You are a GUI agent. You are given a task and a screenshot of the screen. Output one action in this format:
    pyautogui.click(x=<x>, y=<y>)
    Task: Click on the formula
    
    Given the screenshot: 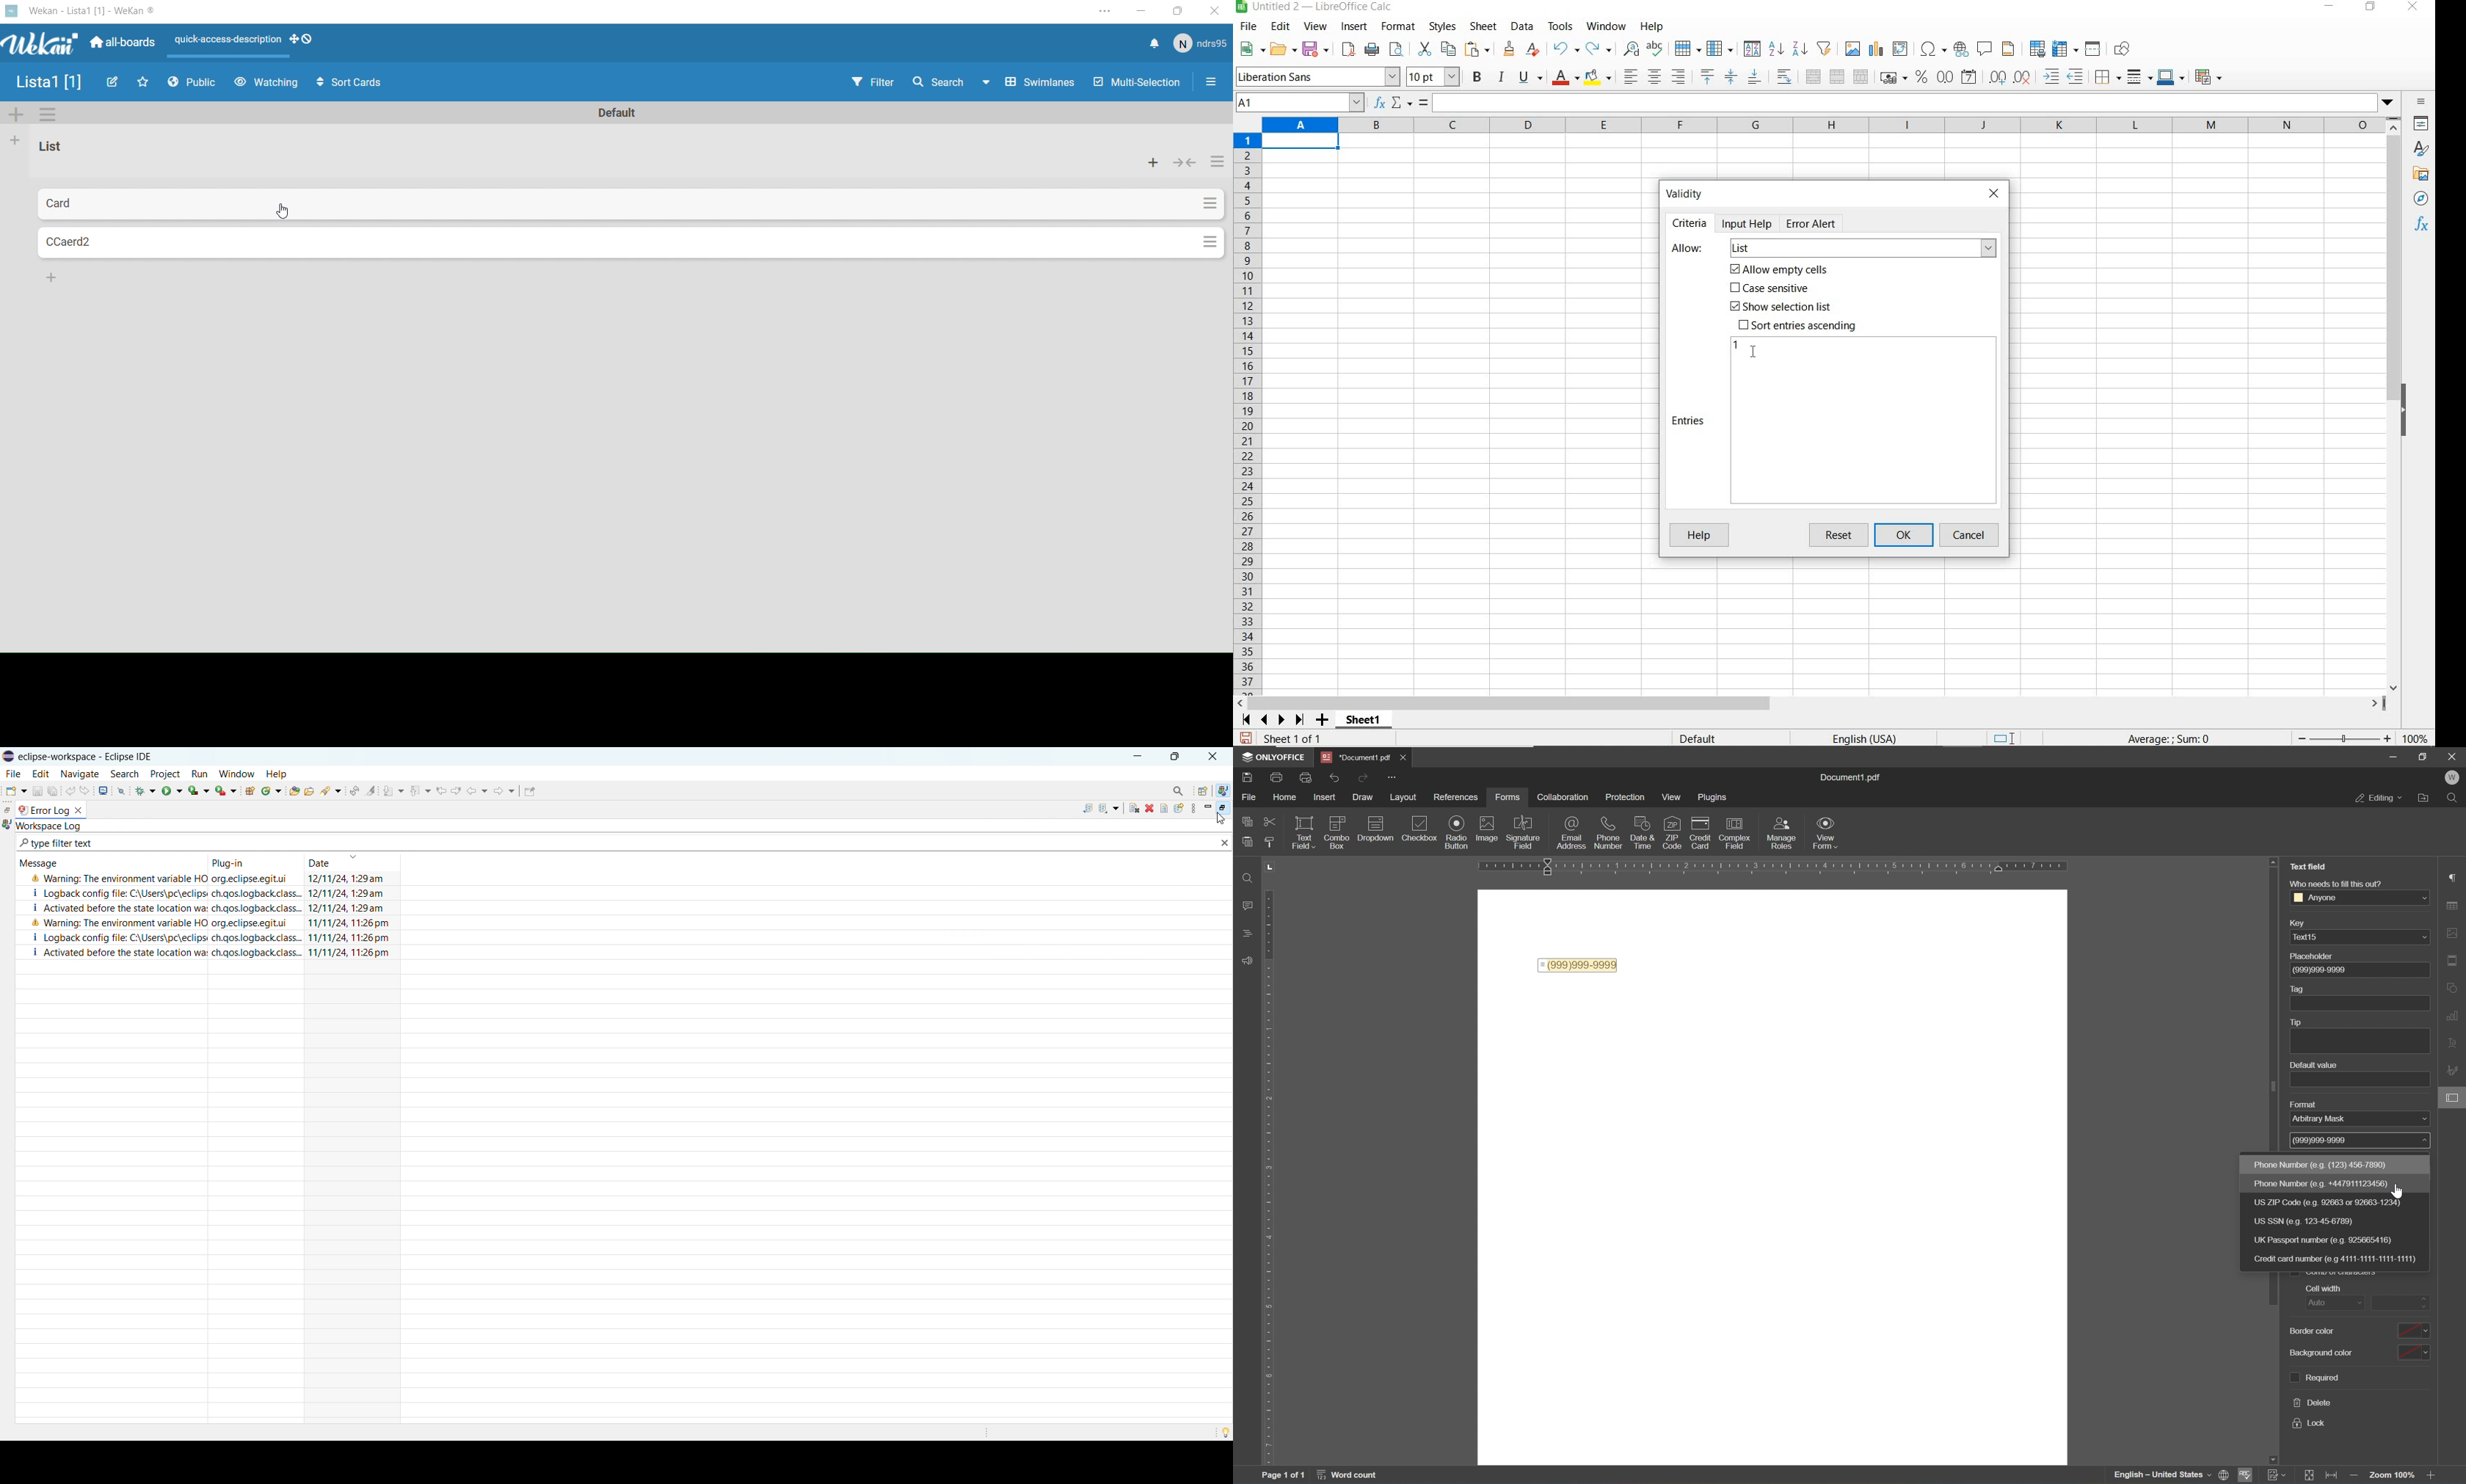 What is the action you would take?
    pyautogui.click(x=1423, y=104)
    